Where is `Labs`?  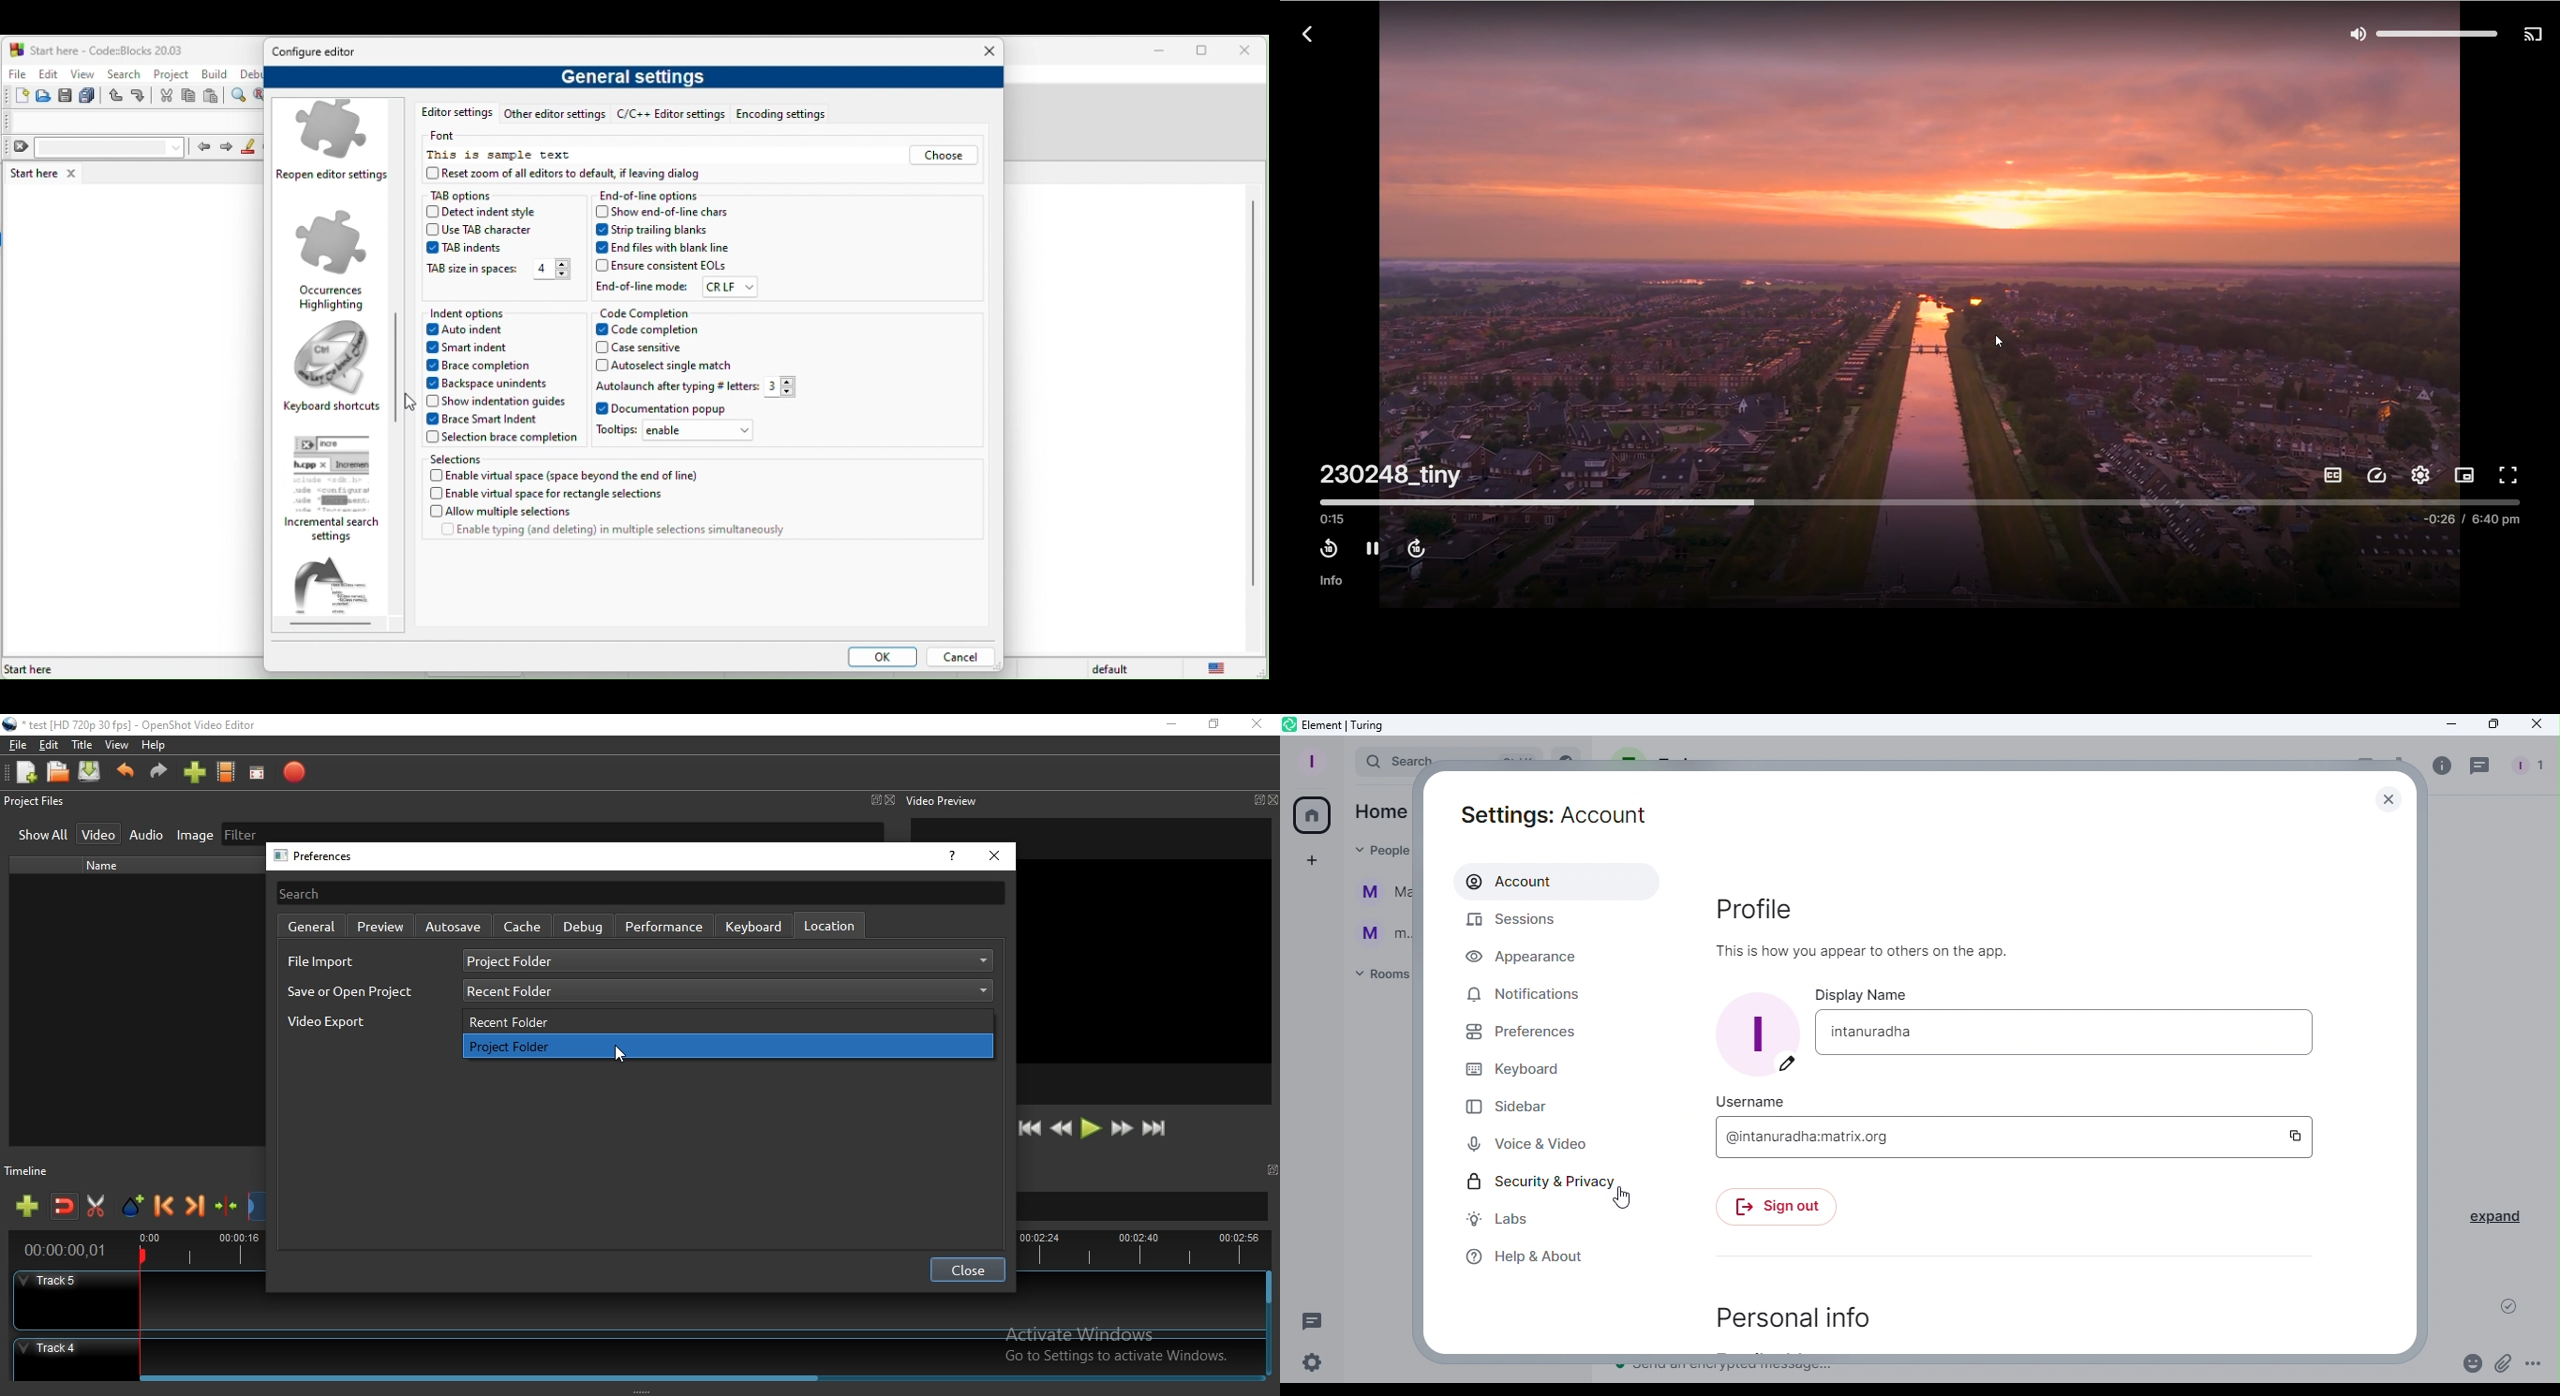
Labs is located at coordinates (1498, 1219).